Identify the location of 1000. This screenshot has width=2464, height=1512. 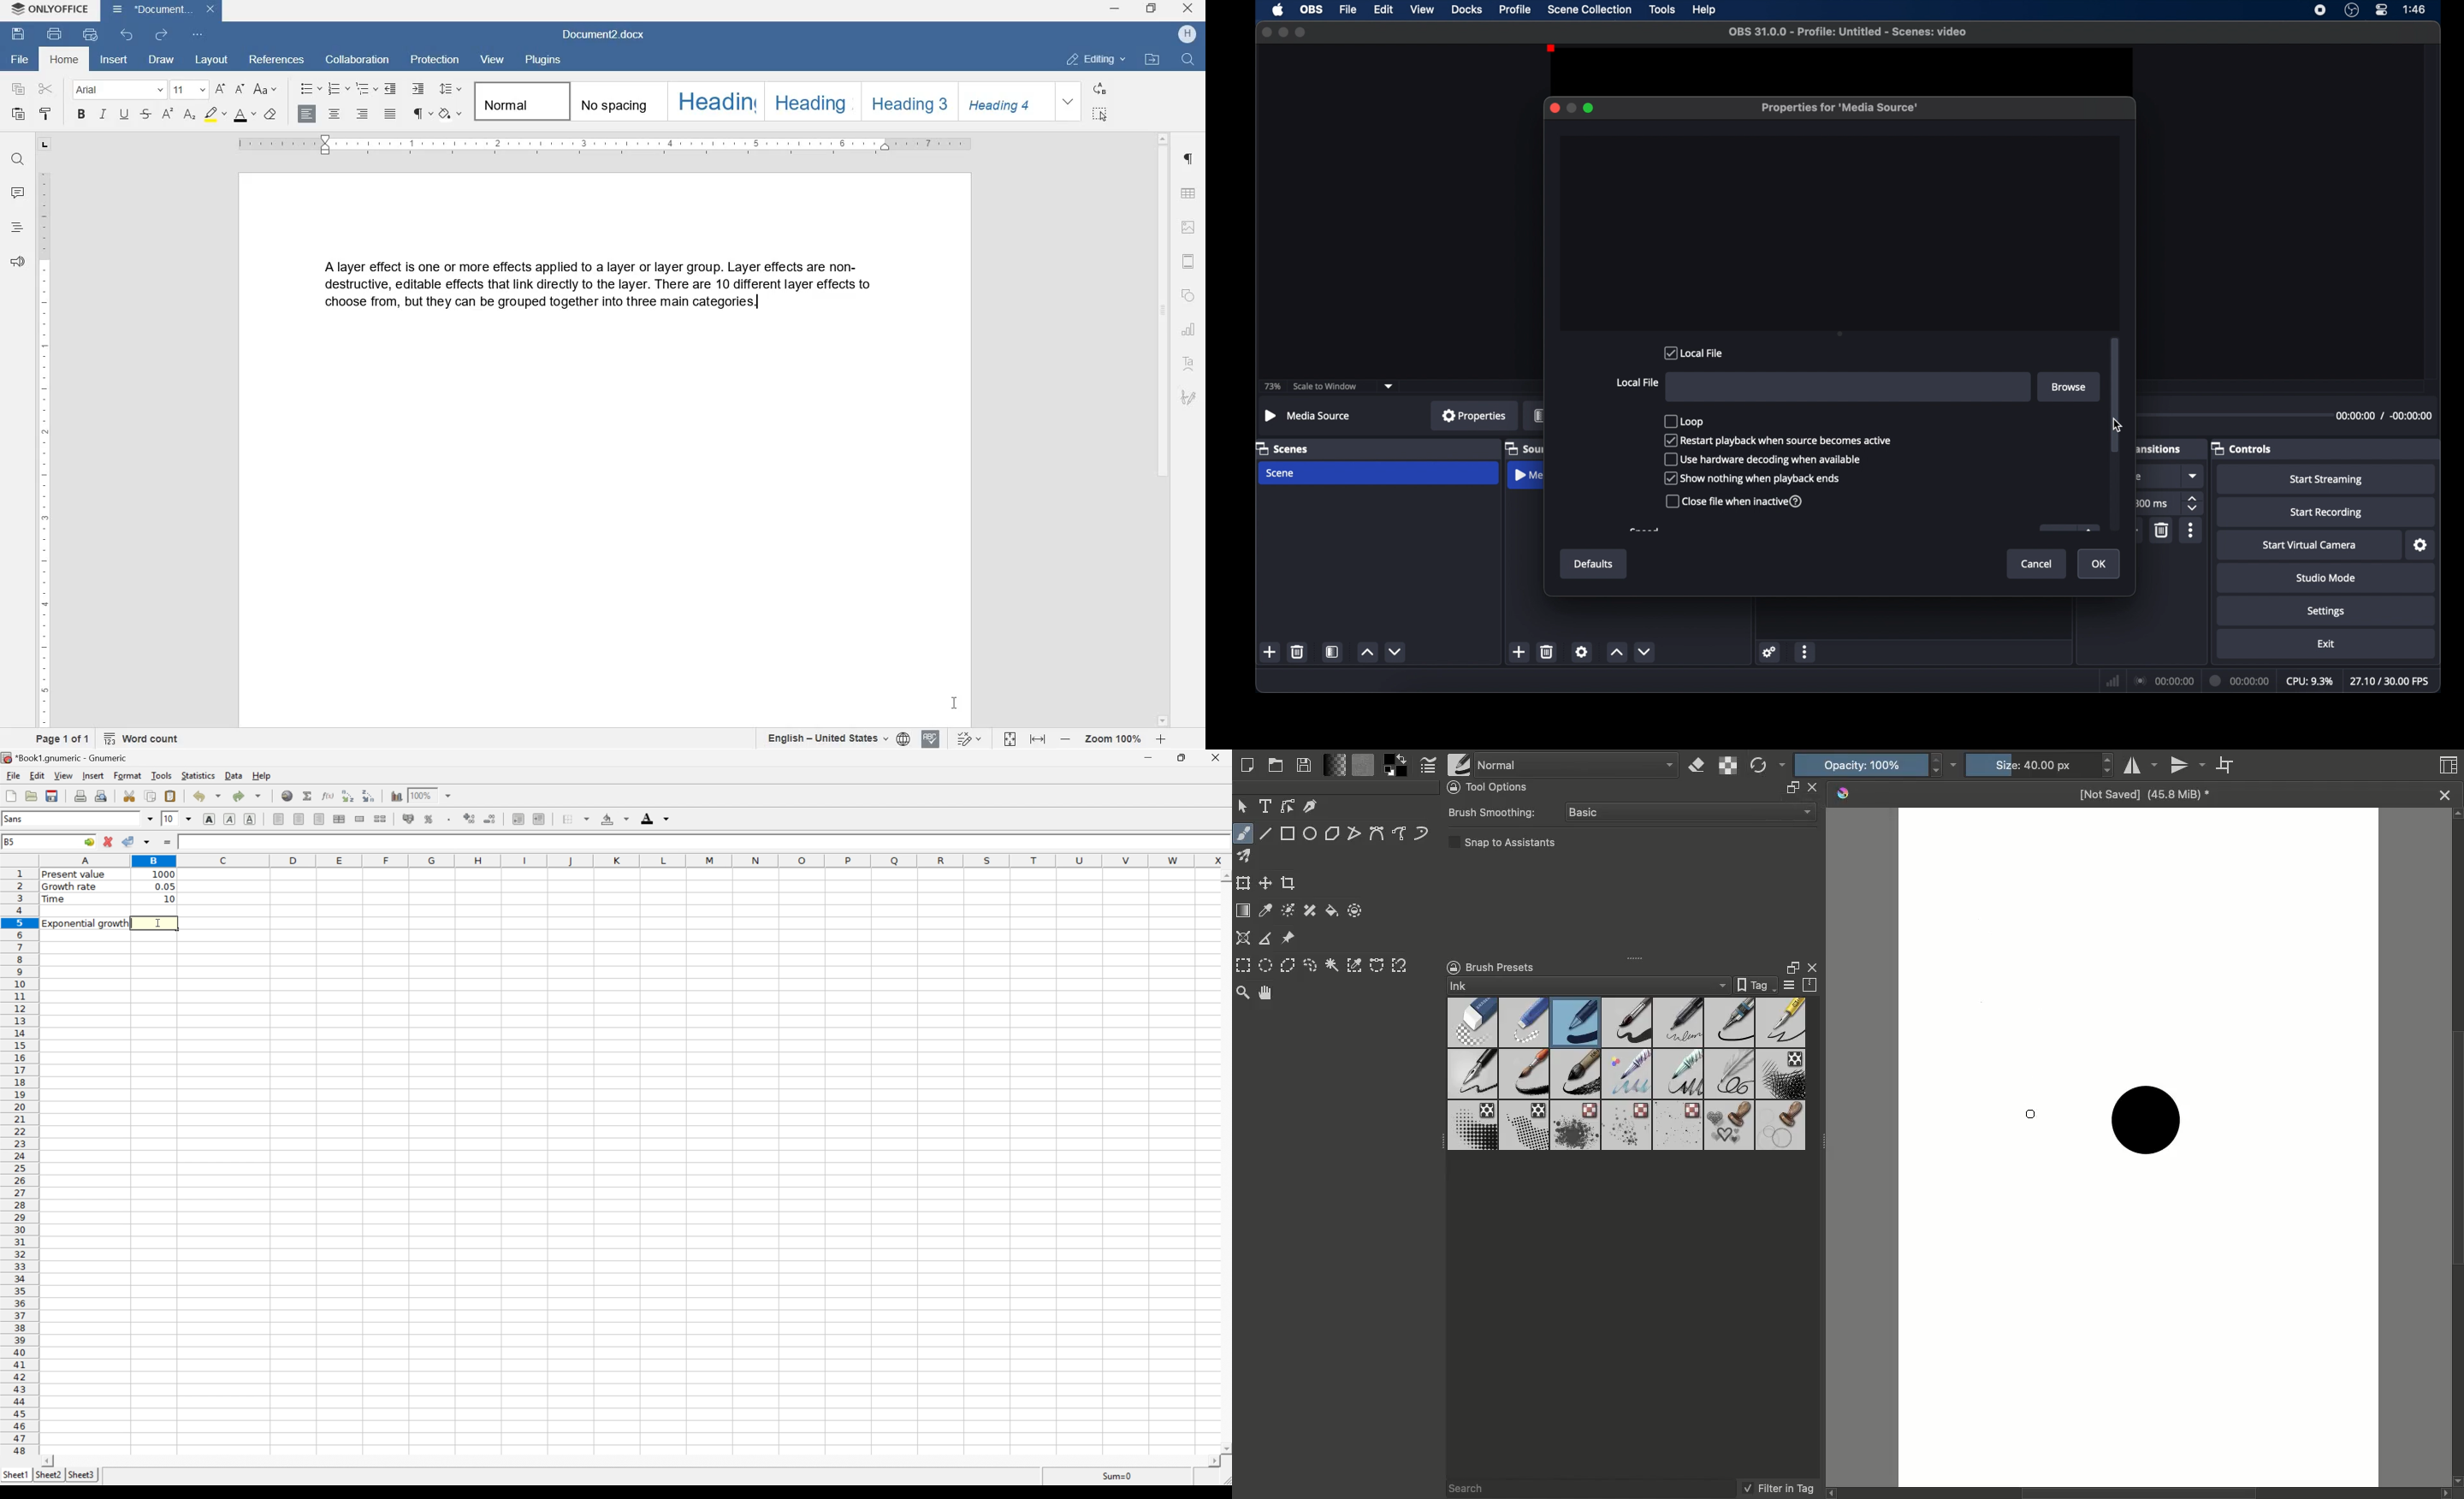
(163, 874).